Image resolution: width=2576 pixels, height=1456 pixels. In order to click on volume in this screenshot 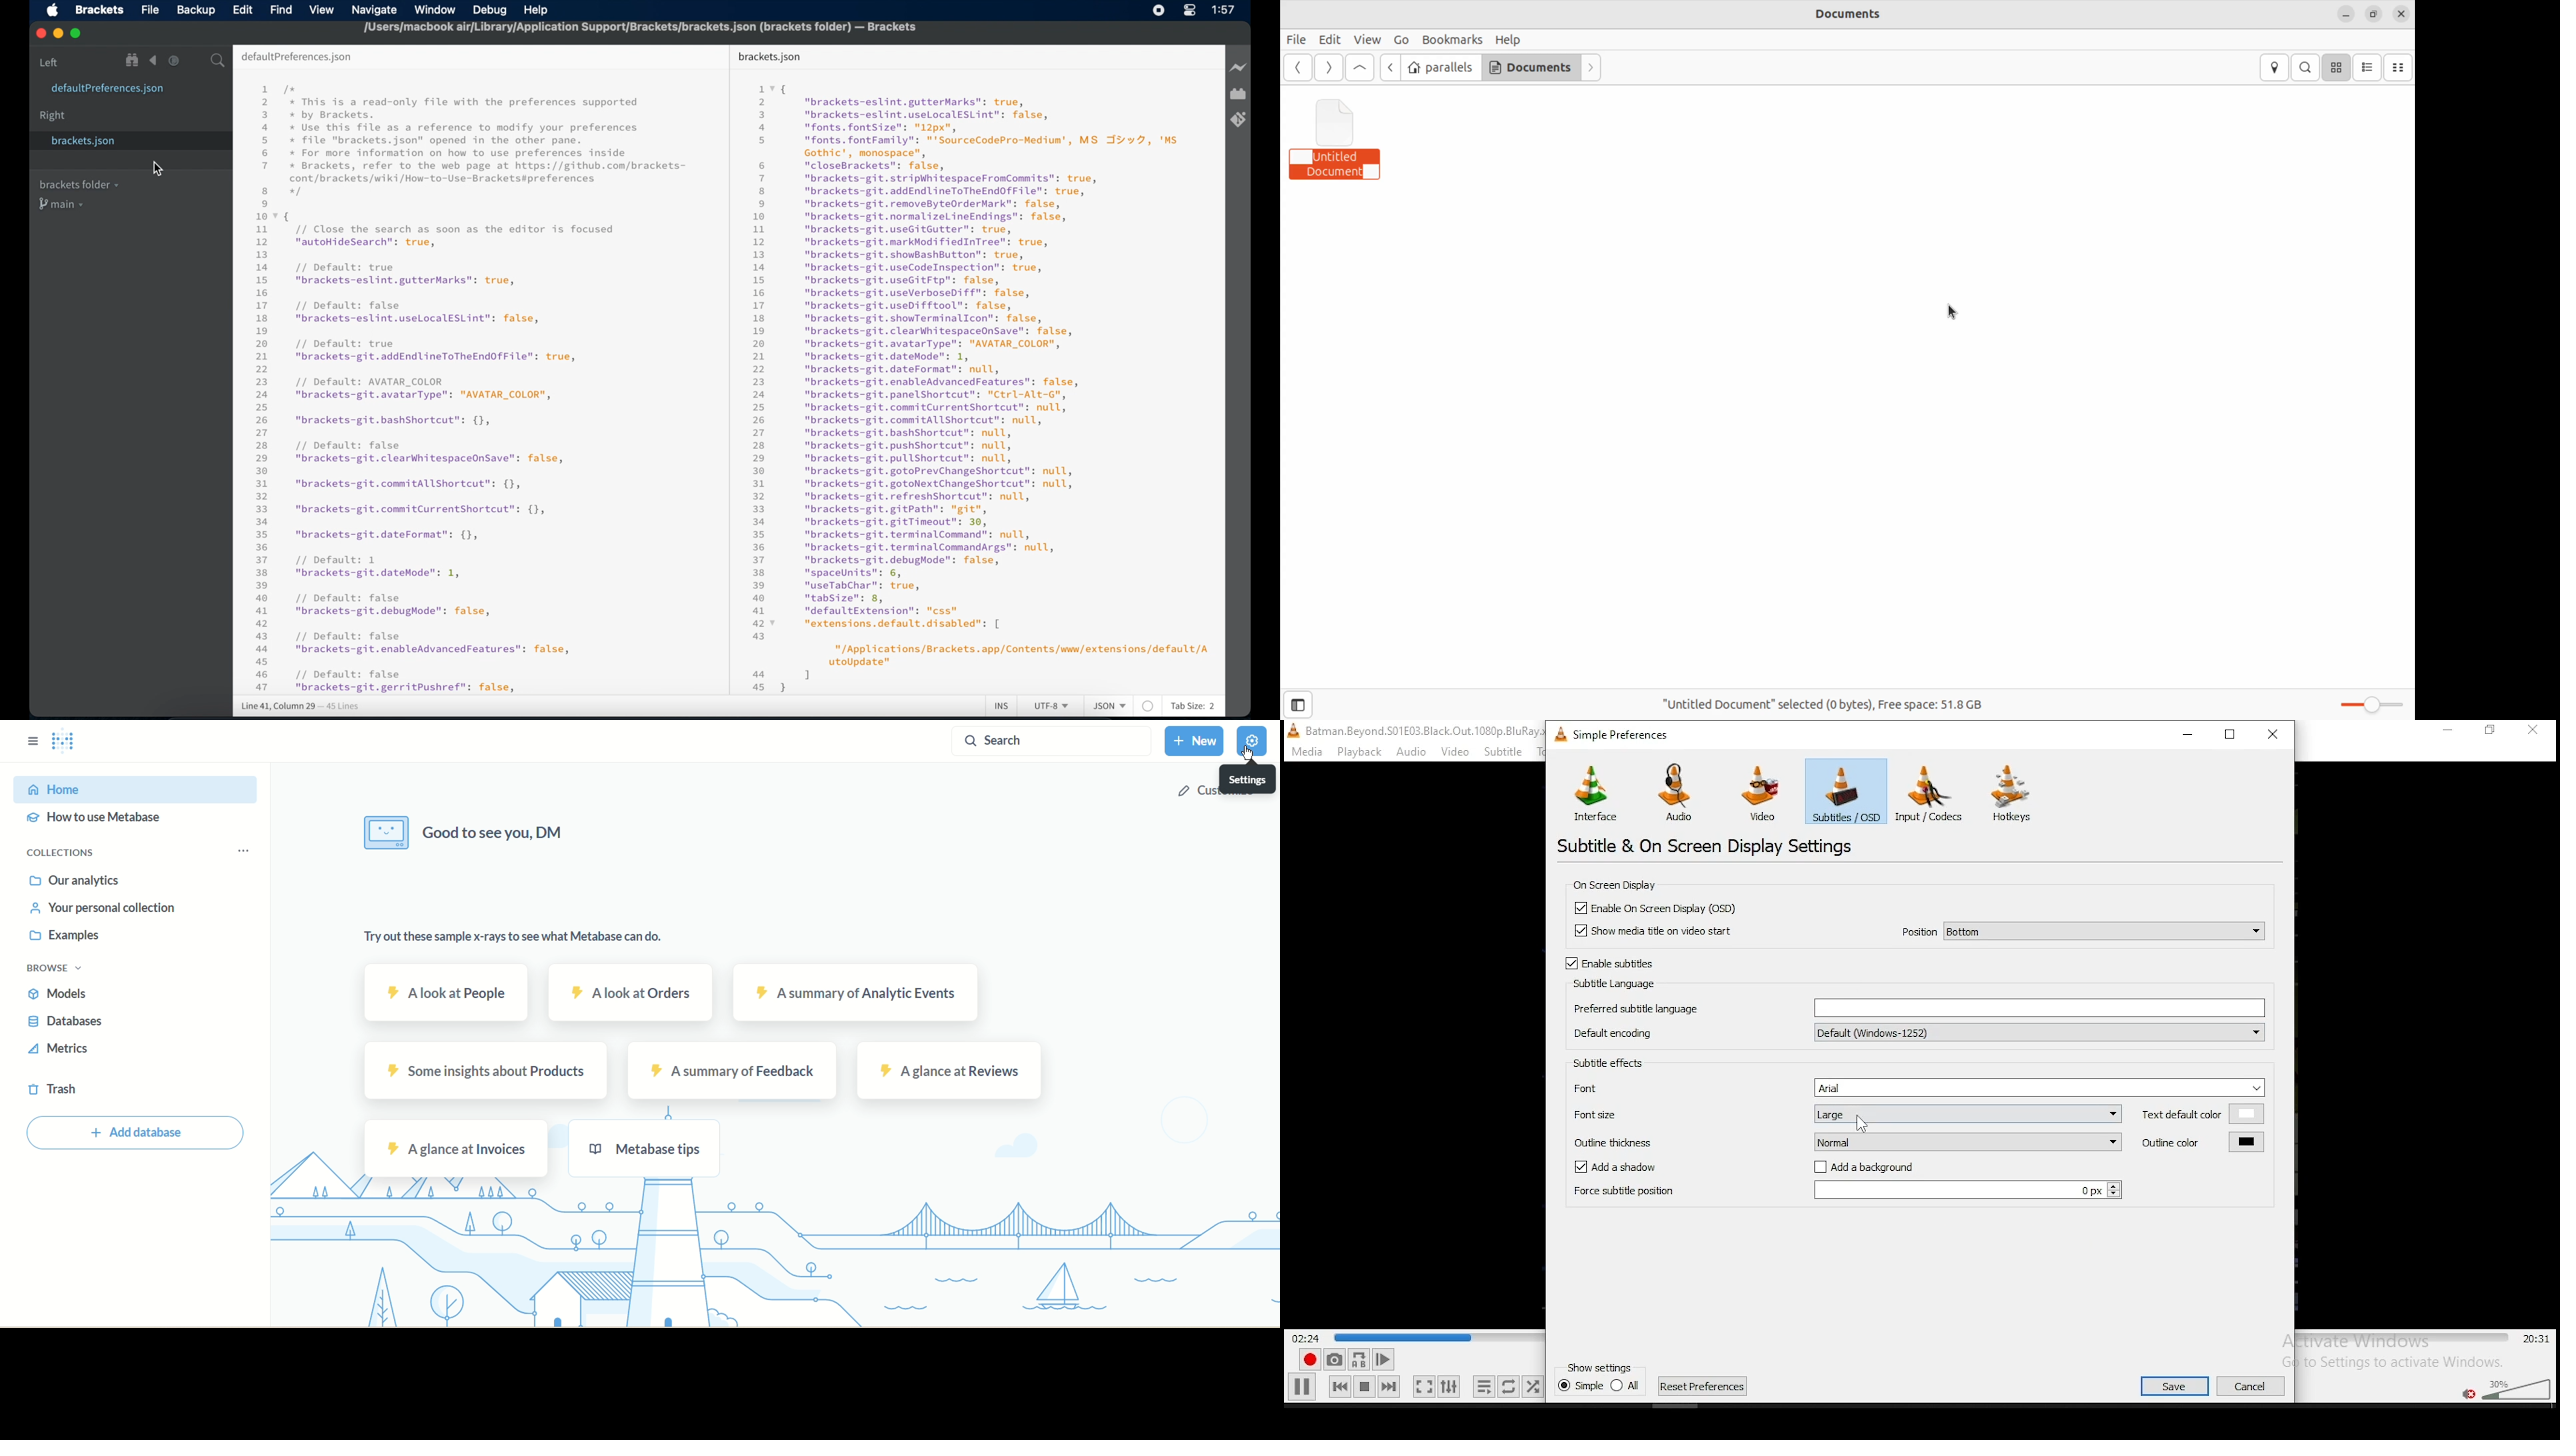, I will do `click(2518, 1387)`.